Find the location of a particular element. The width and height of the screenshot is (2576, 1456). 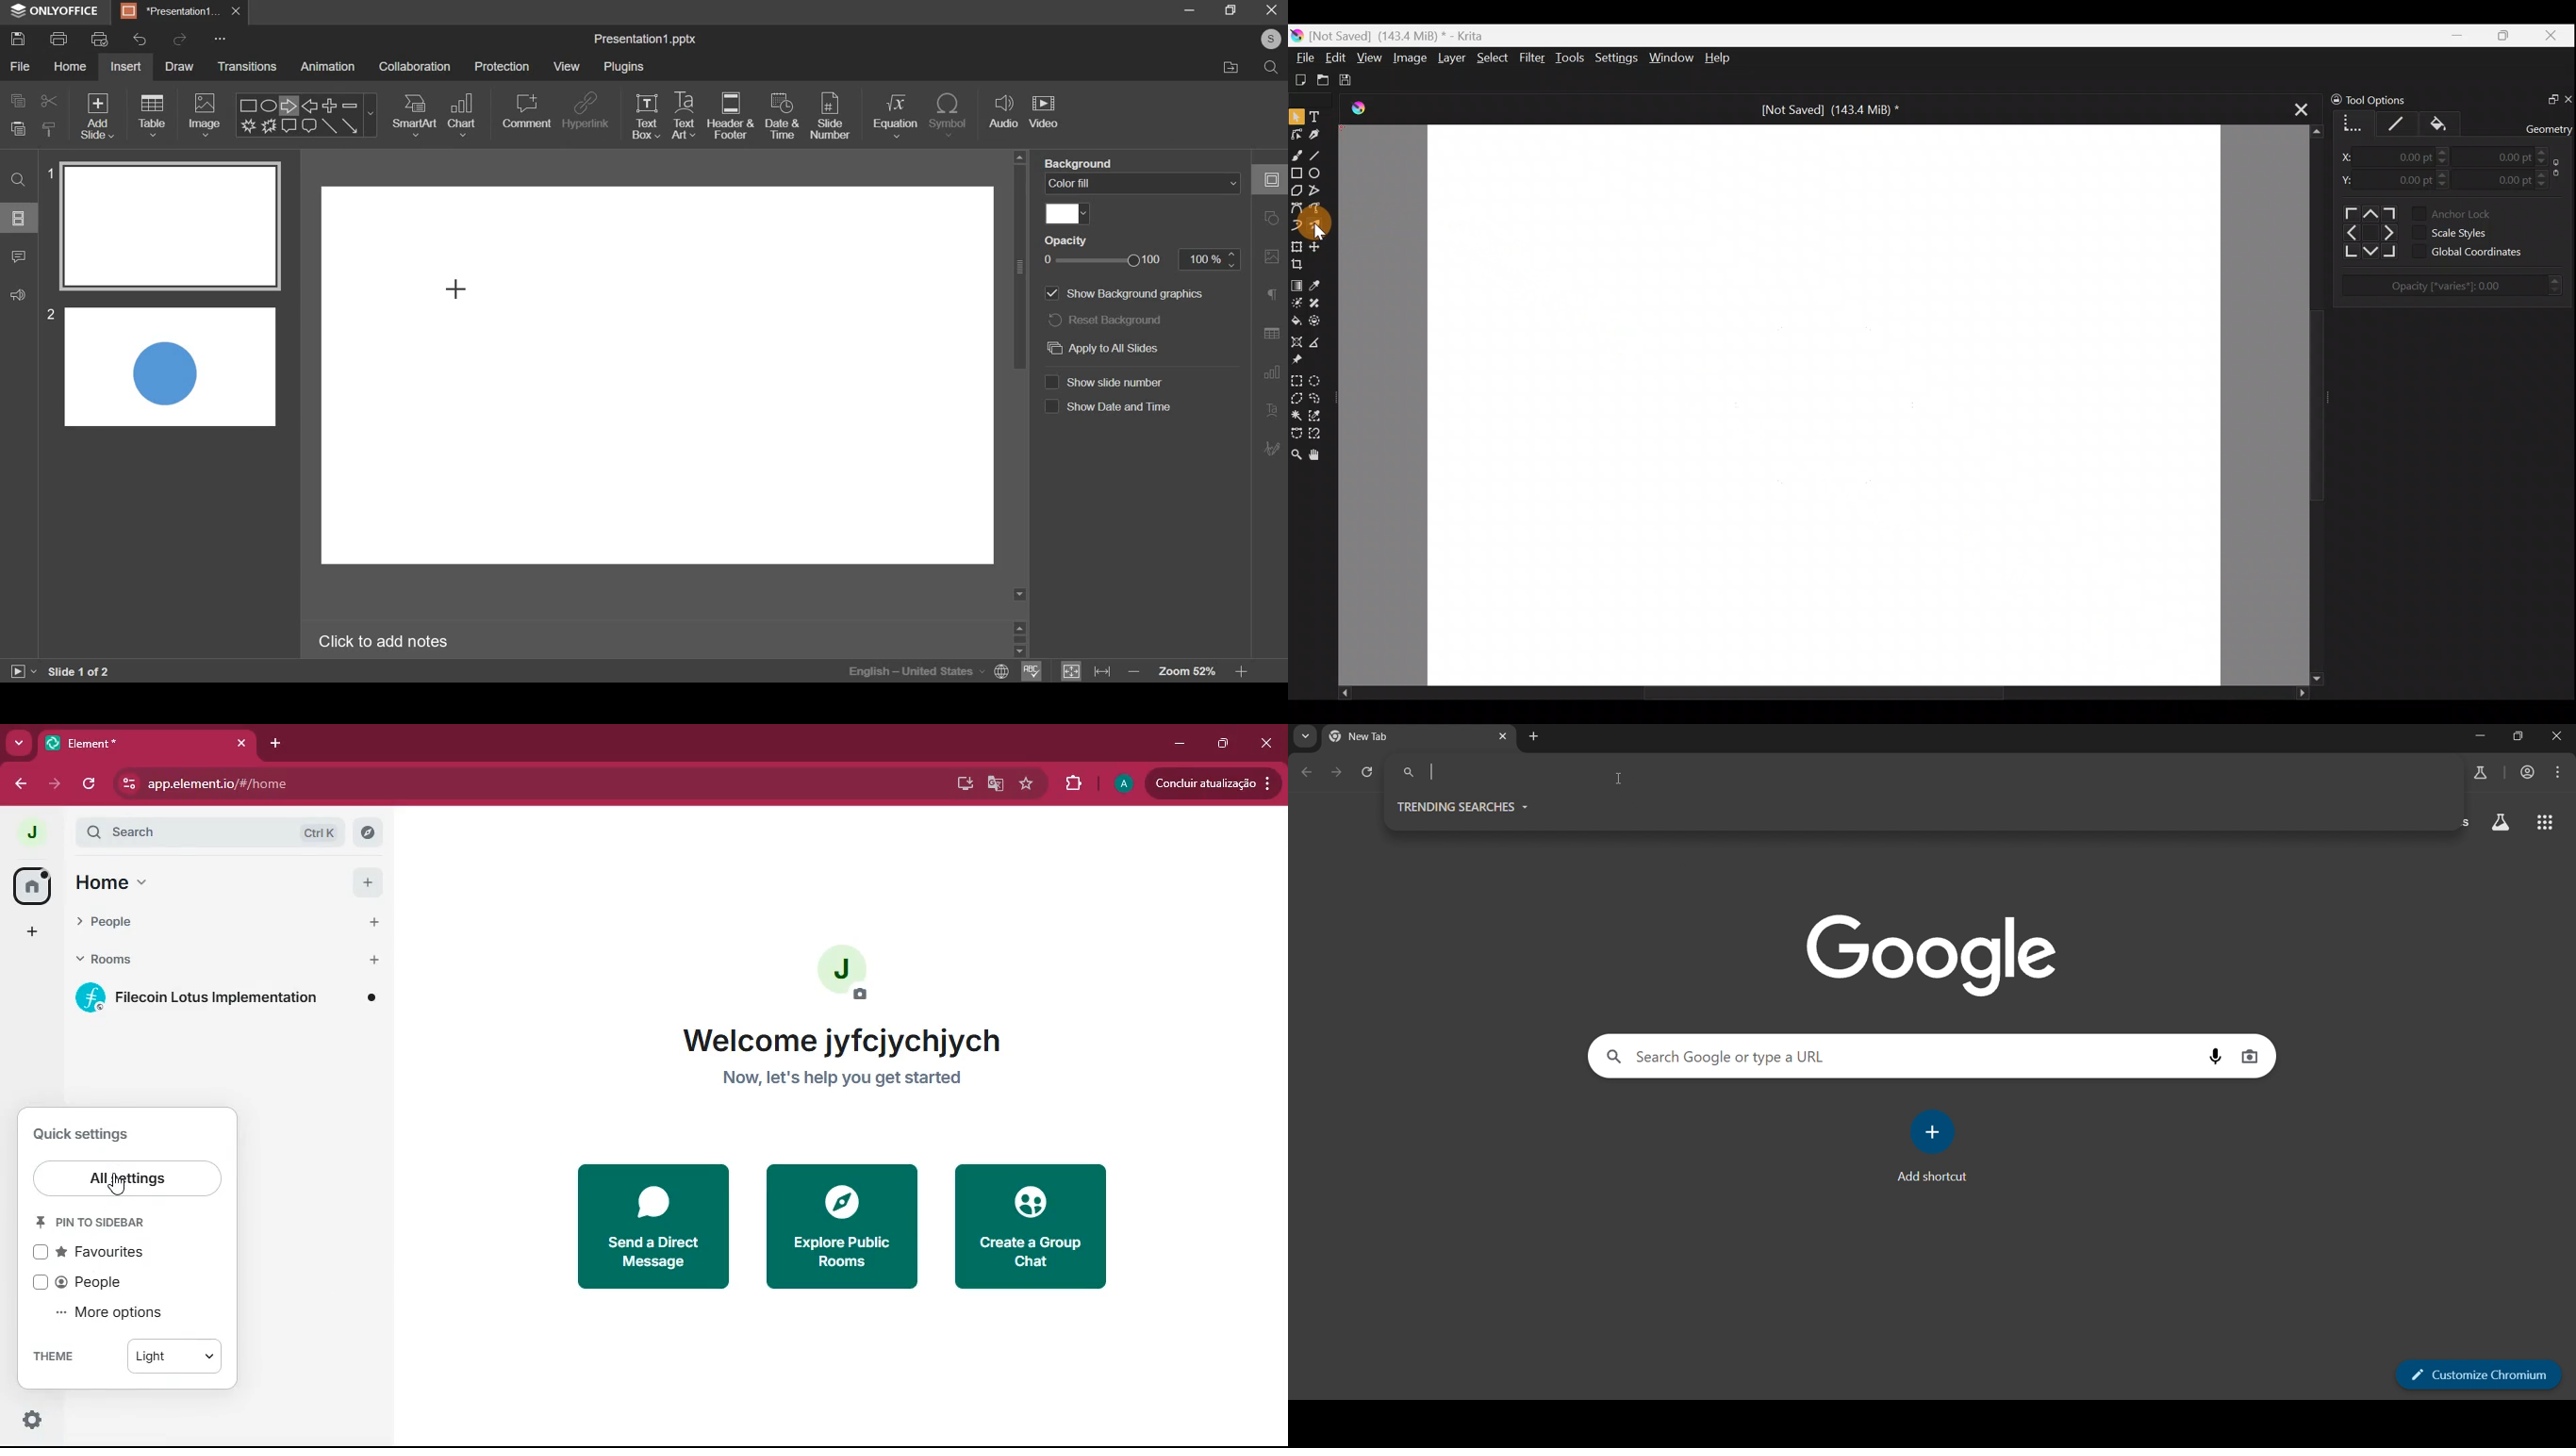

comment is located at coordinates (19, 256).